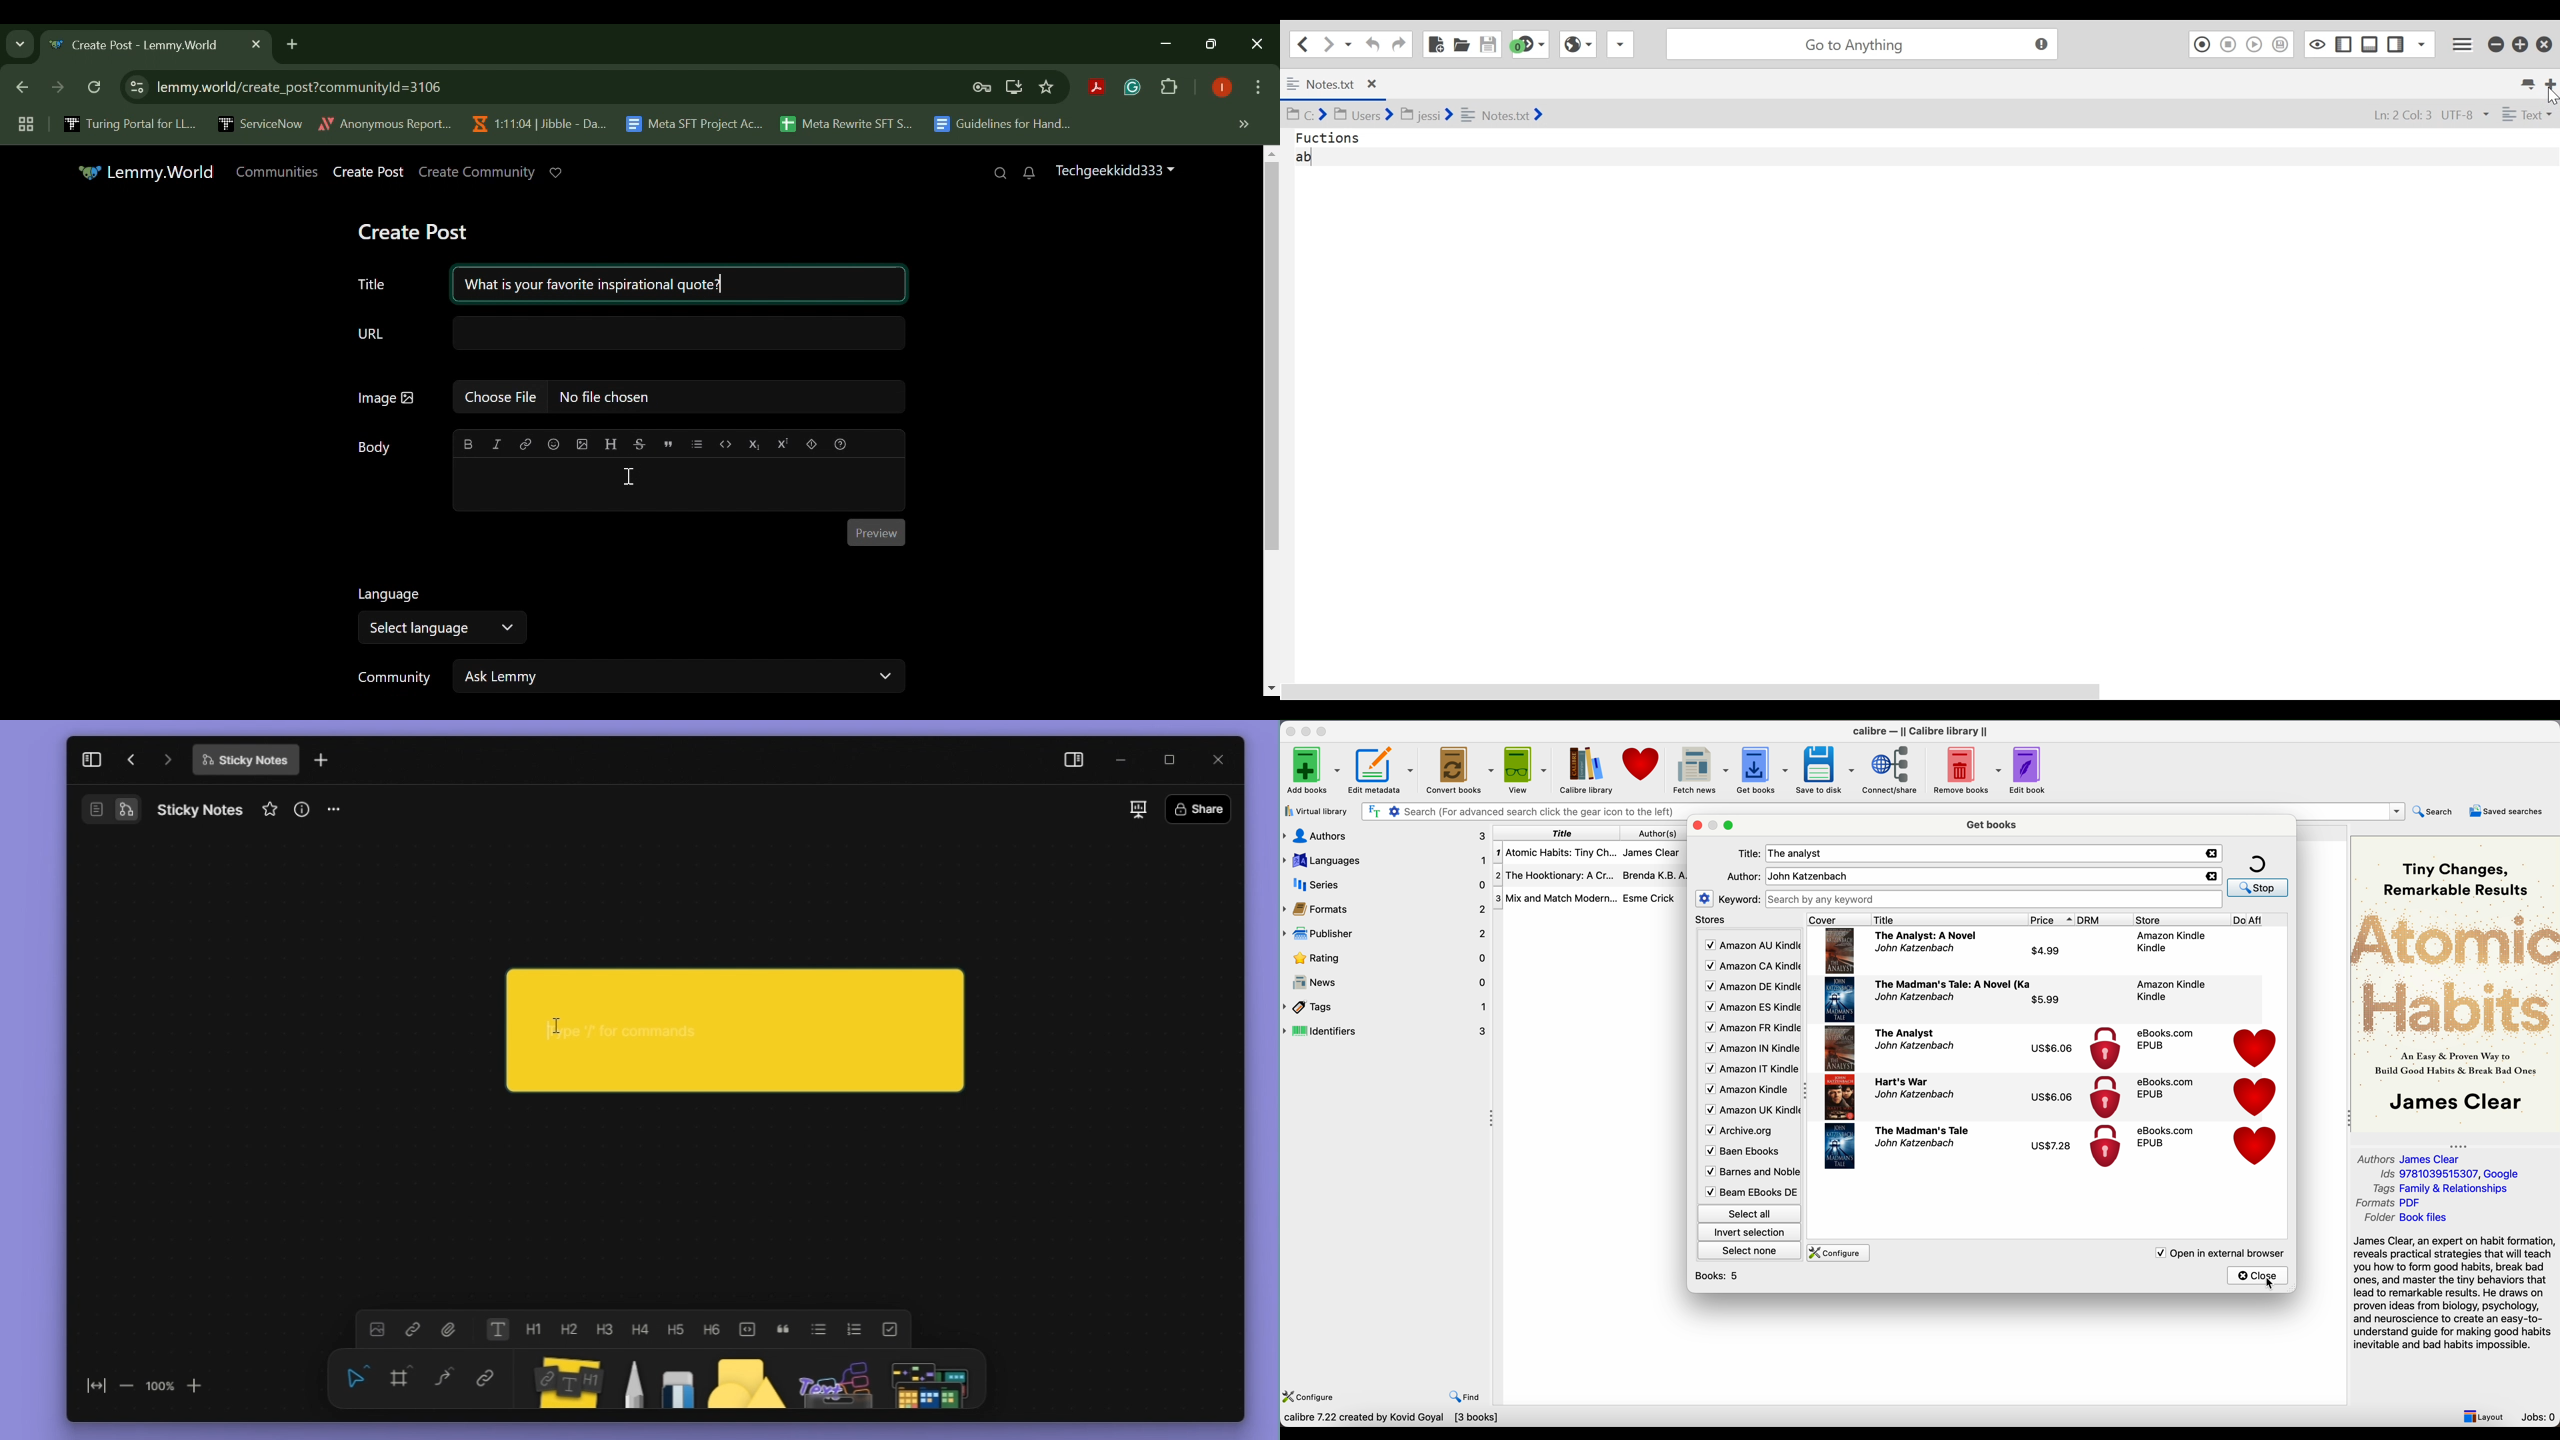 The height and width of the screenshot is (1456, 2576). What do you see at coordinates (446, 1380) in the screenshot?
I see `curve` at bounding box center [446, 1380].